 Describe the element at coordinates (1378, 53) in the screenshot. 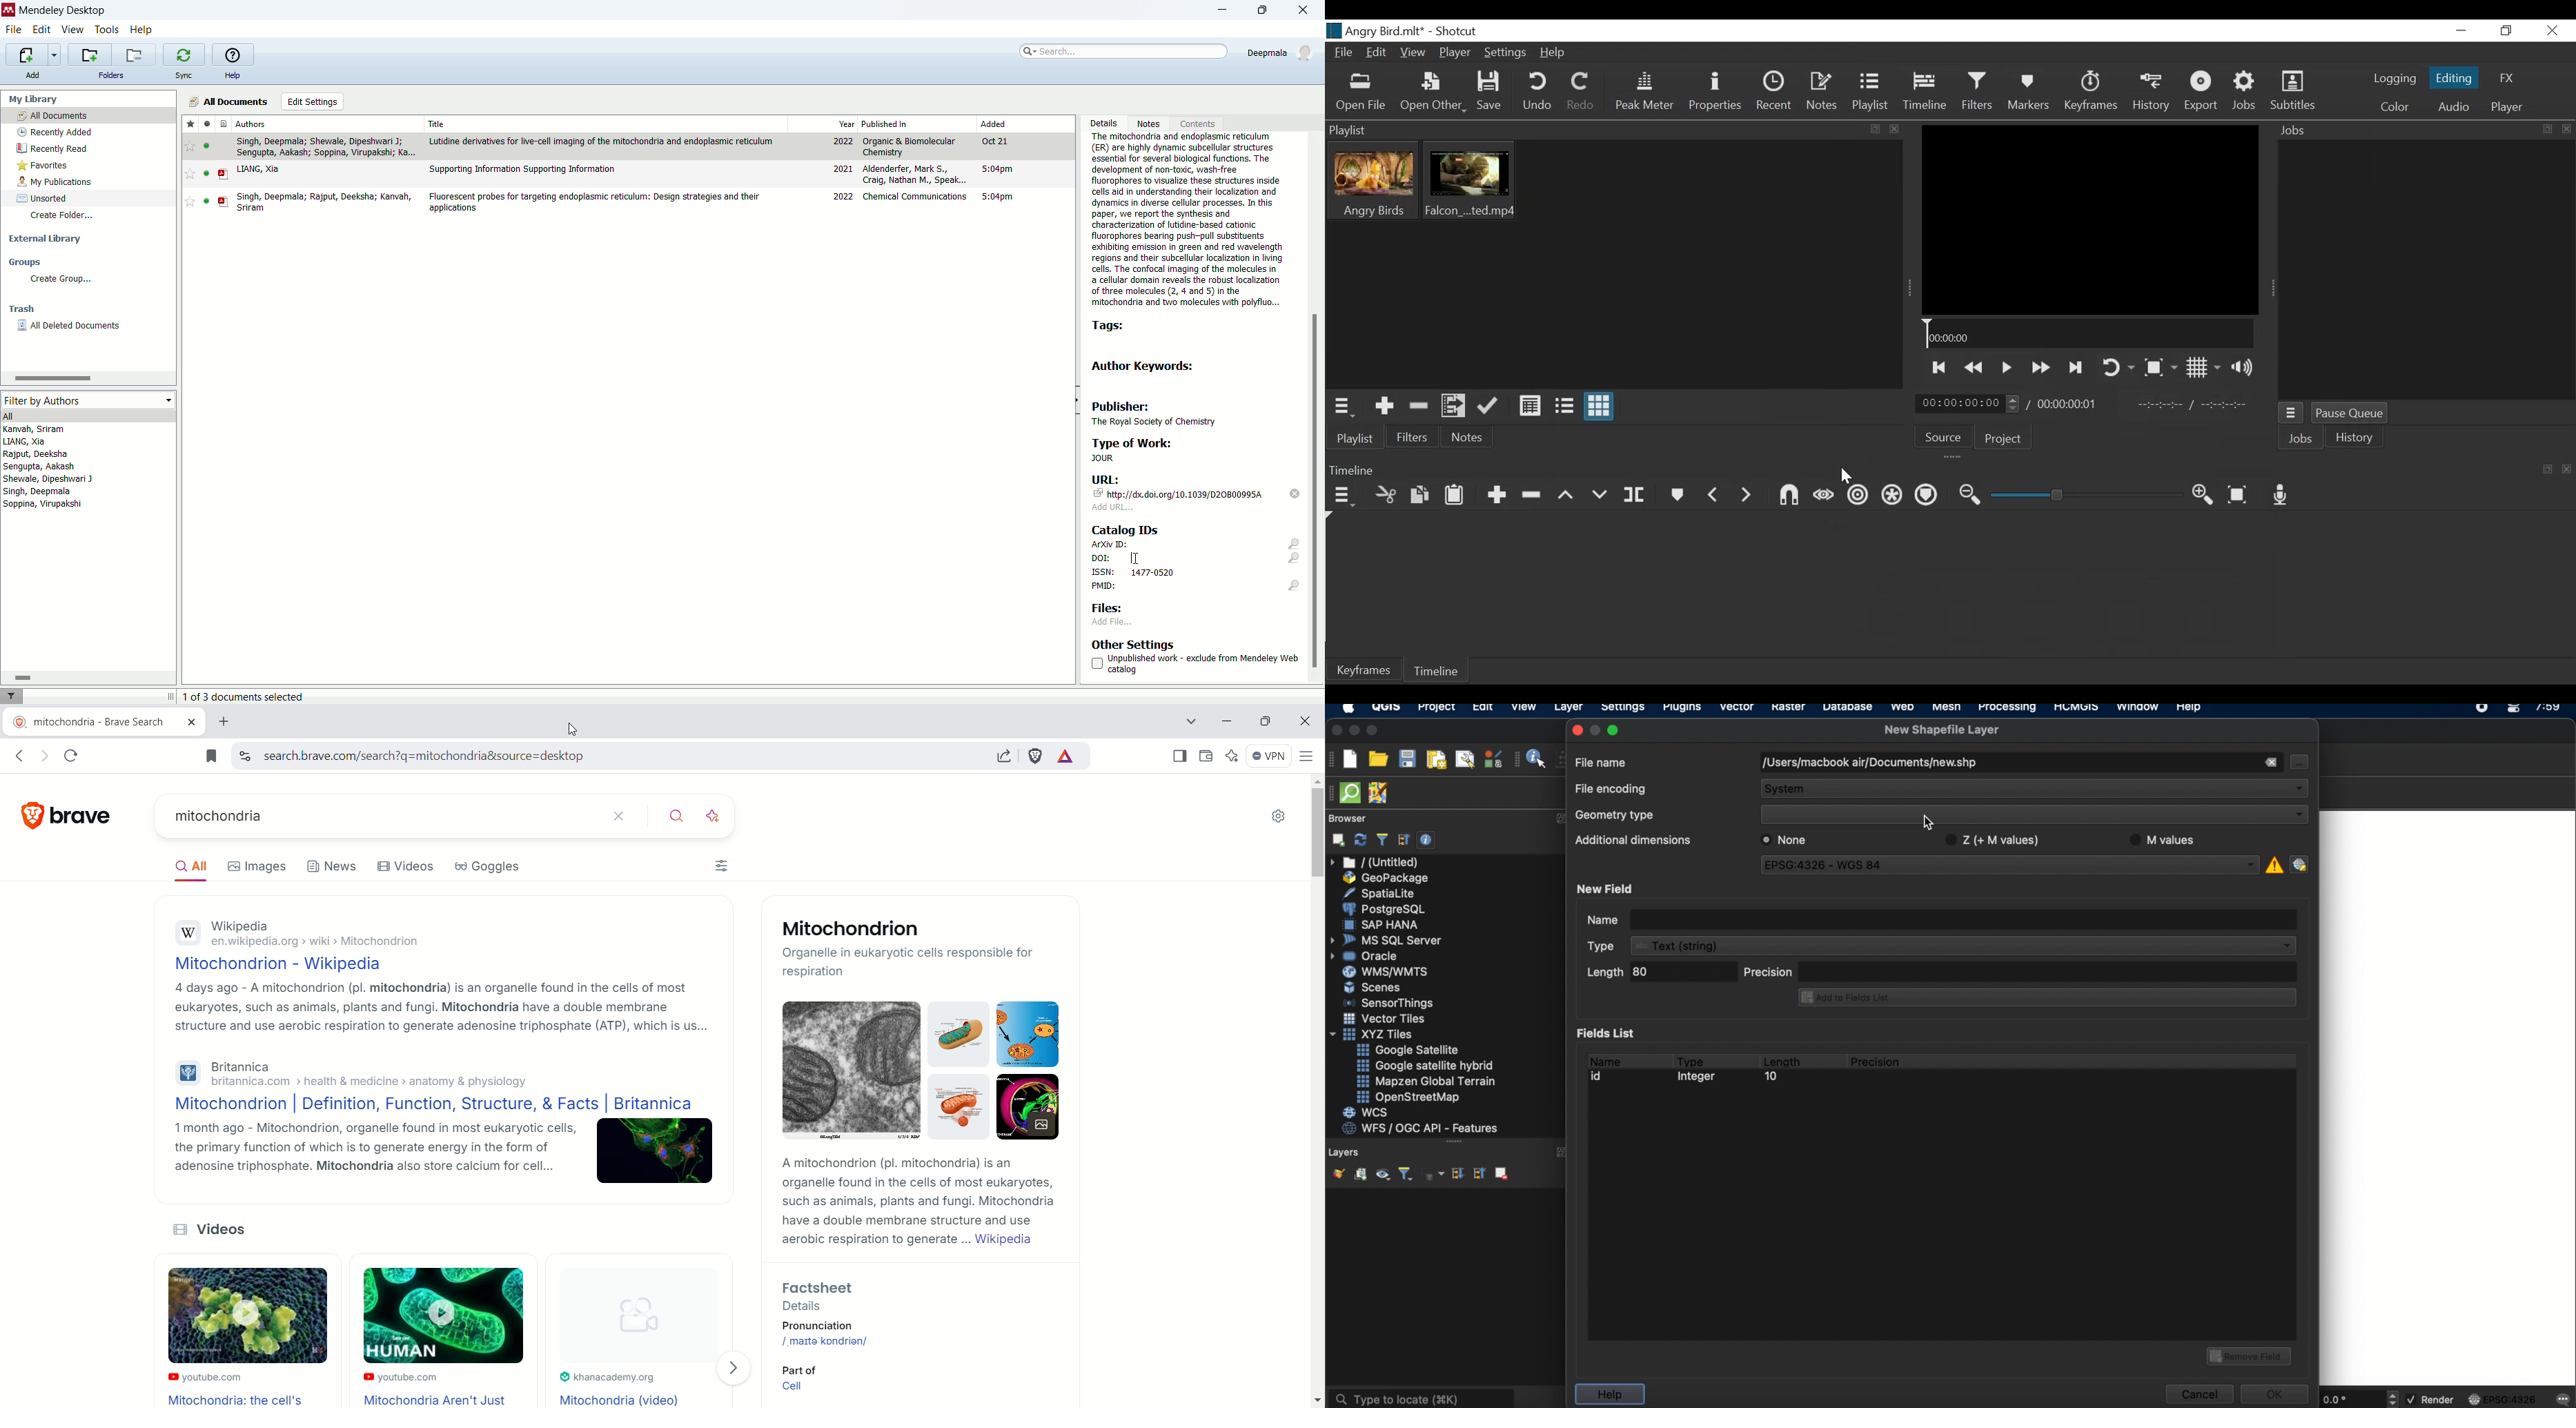

I see `Edit` at that location.